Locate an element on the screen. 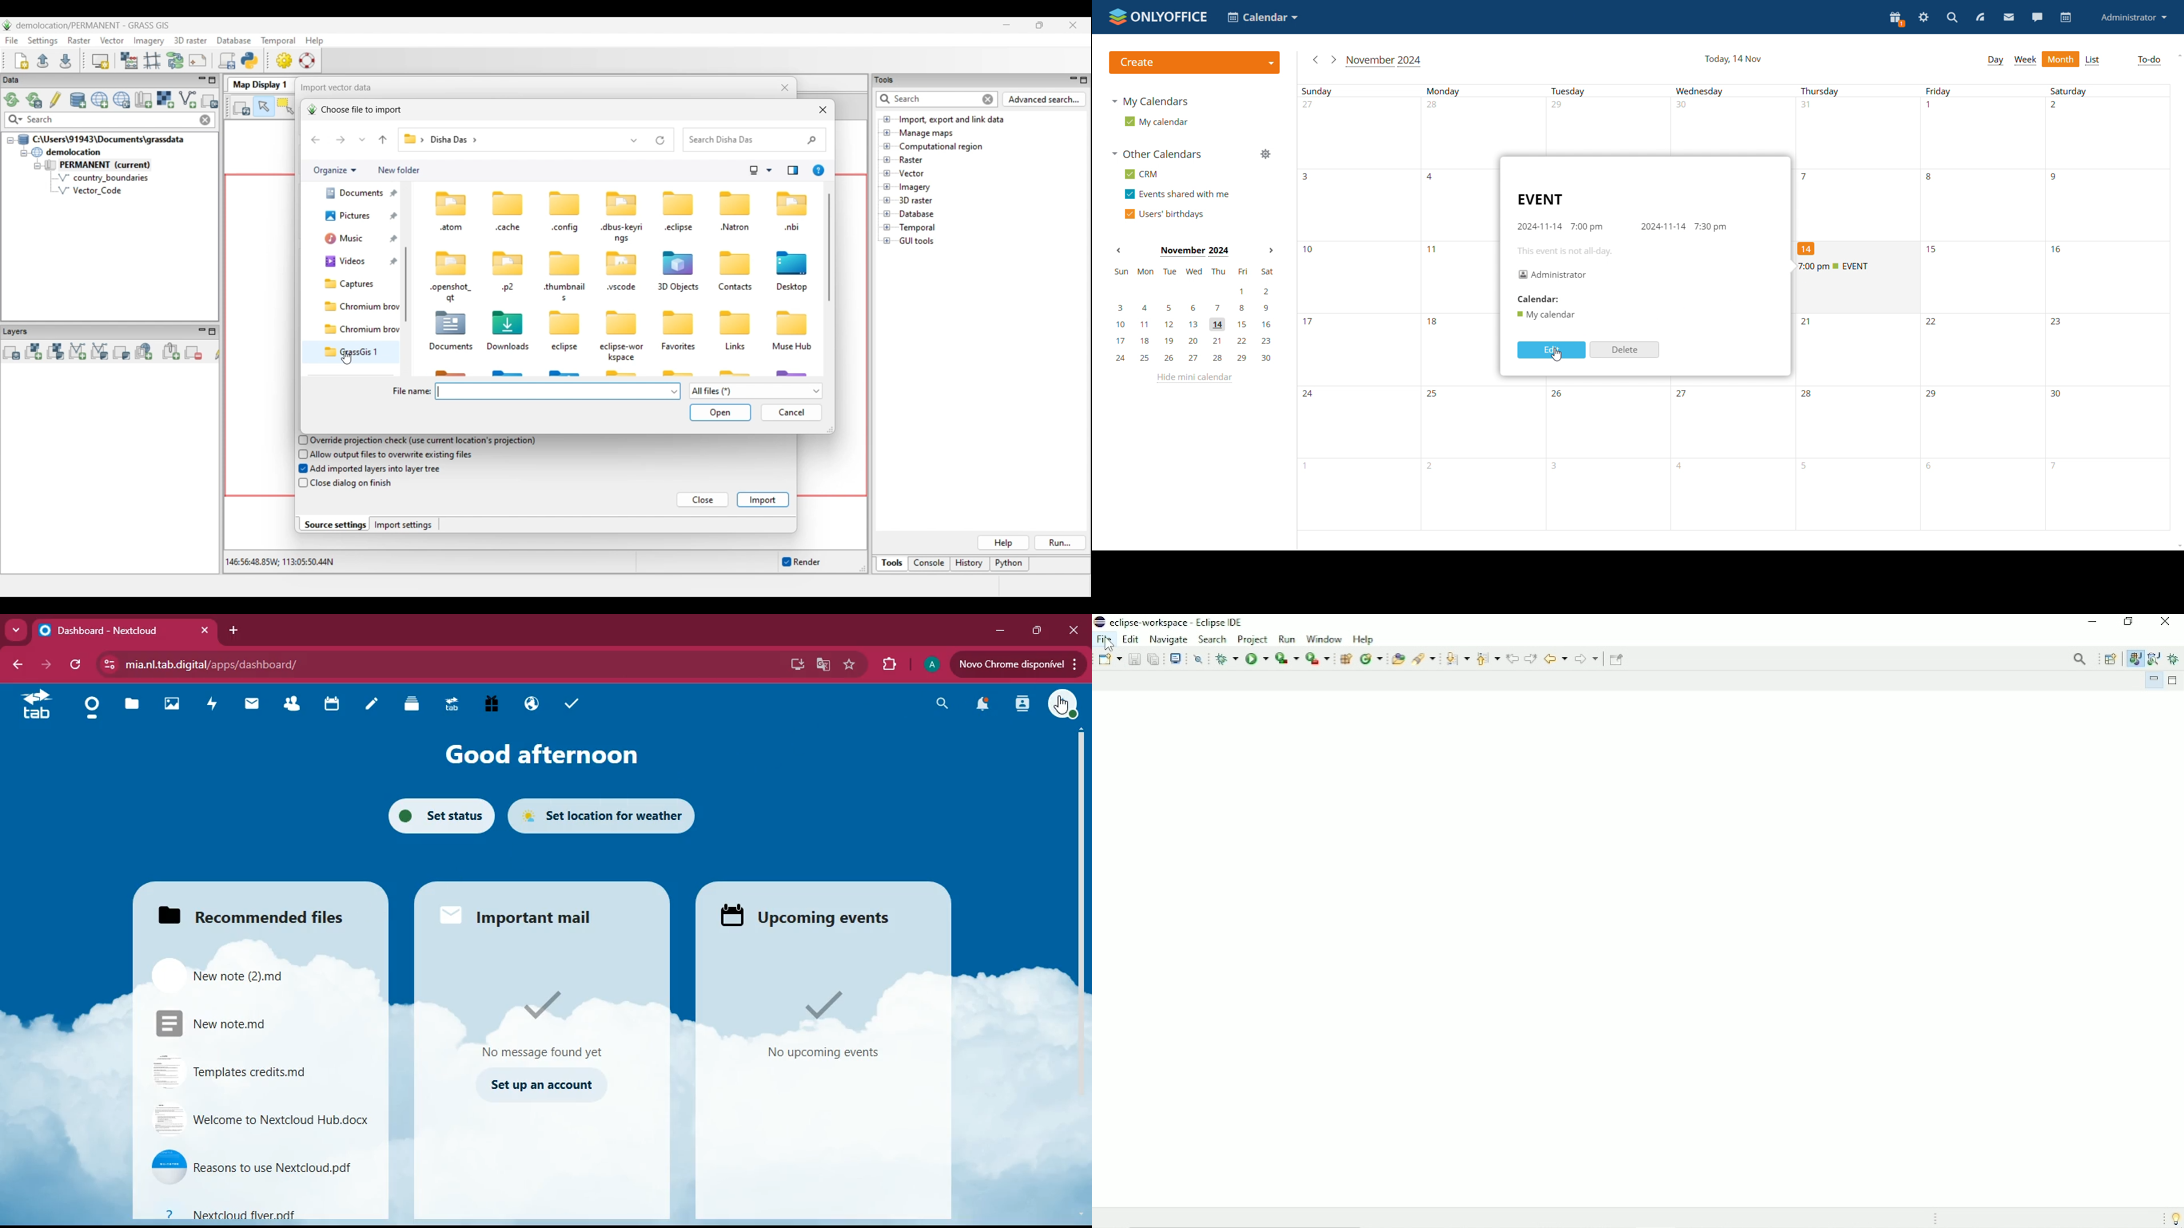  number is located at coordinates (1308, 321).